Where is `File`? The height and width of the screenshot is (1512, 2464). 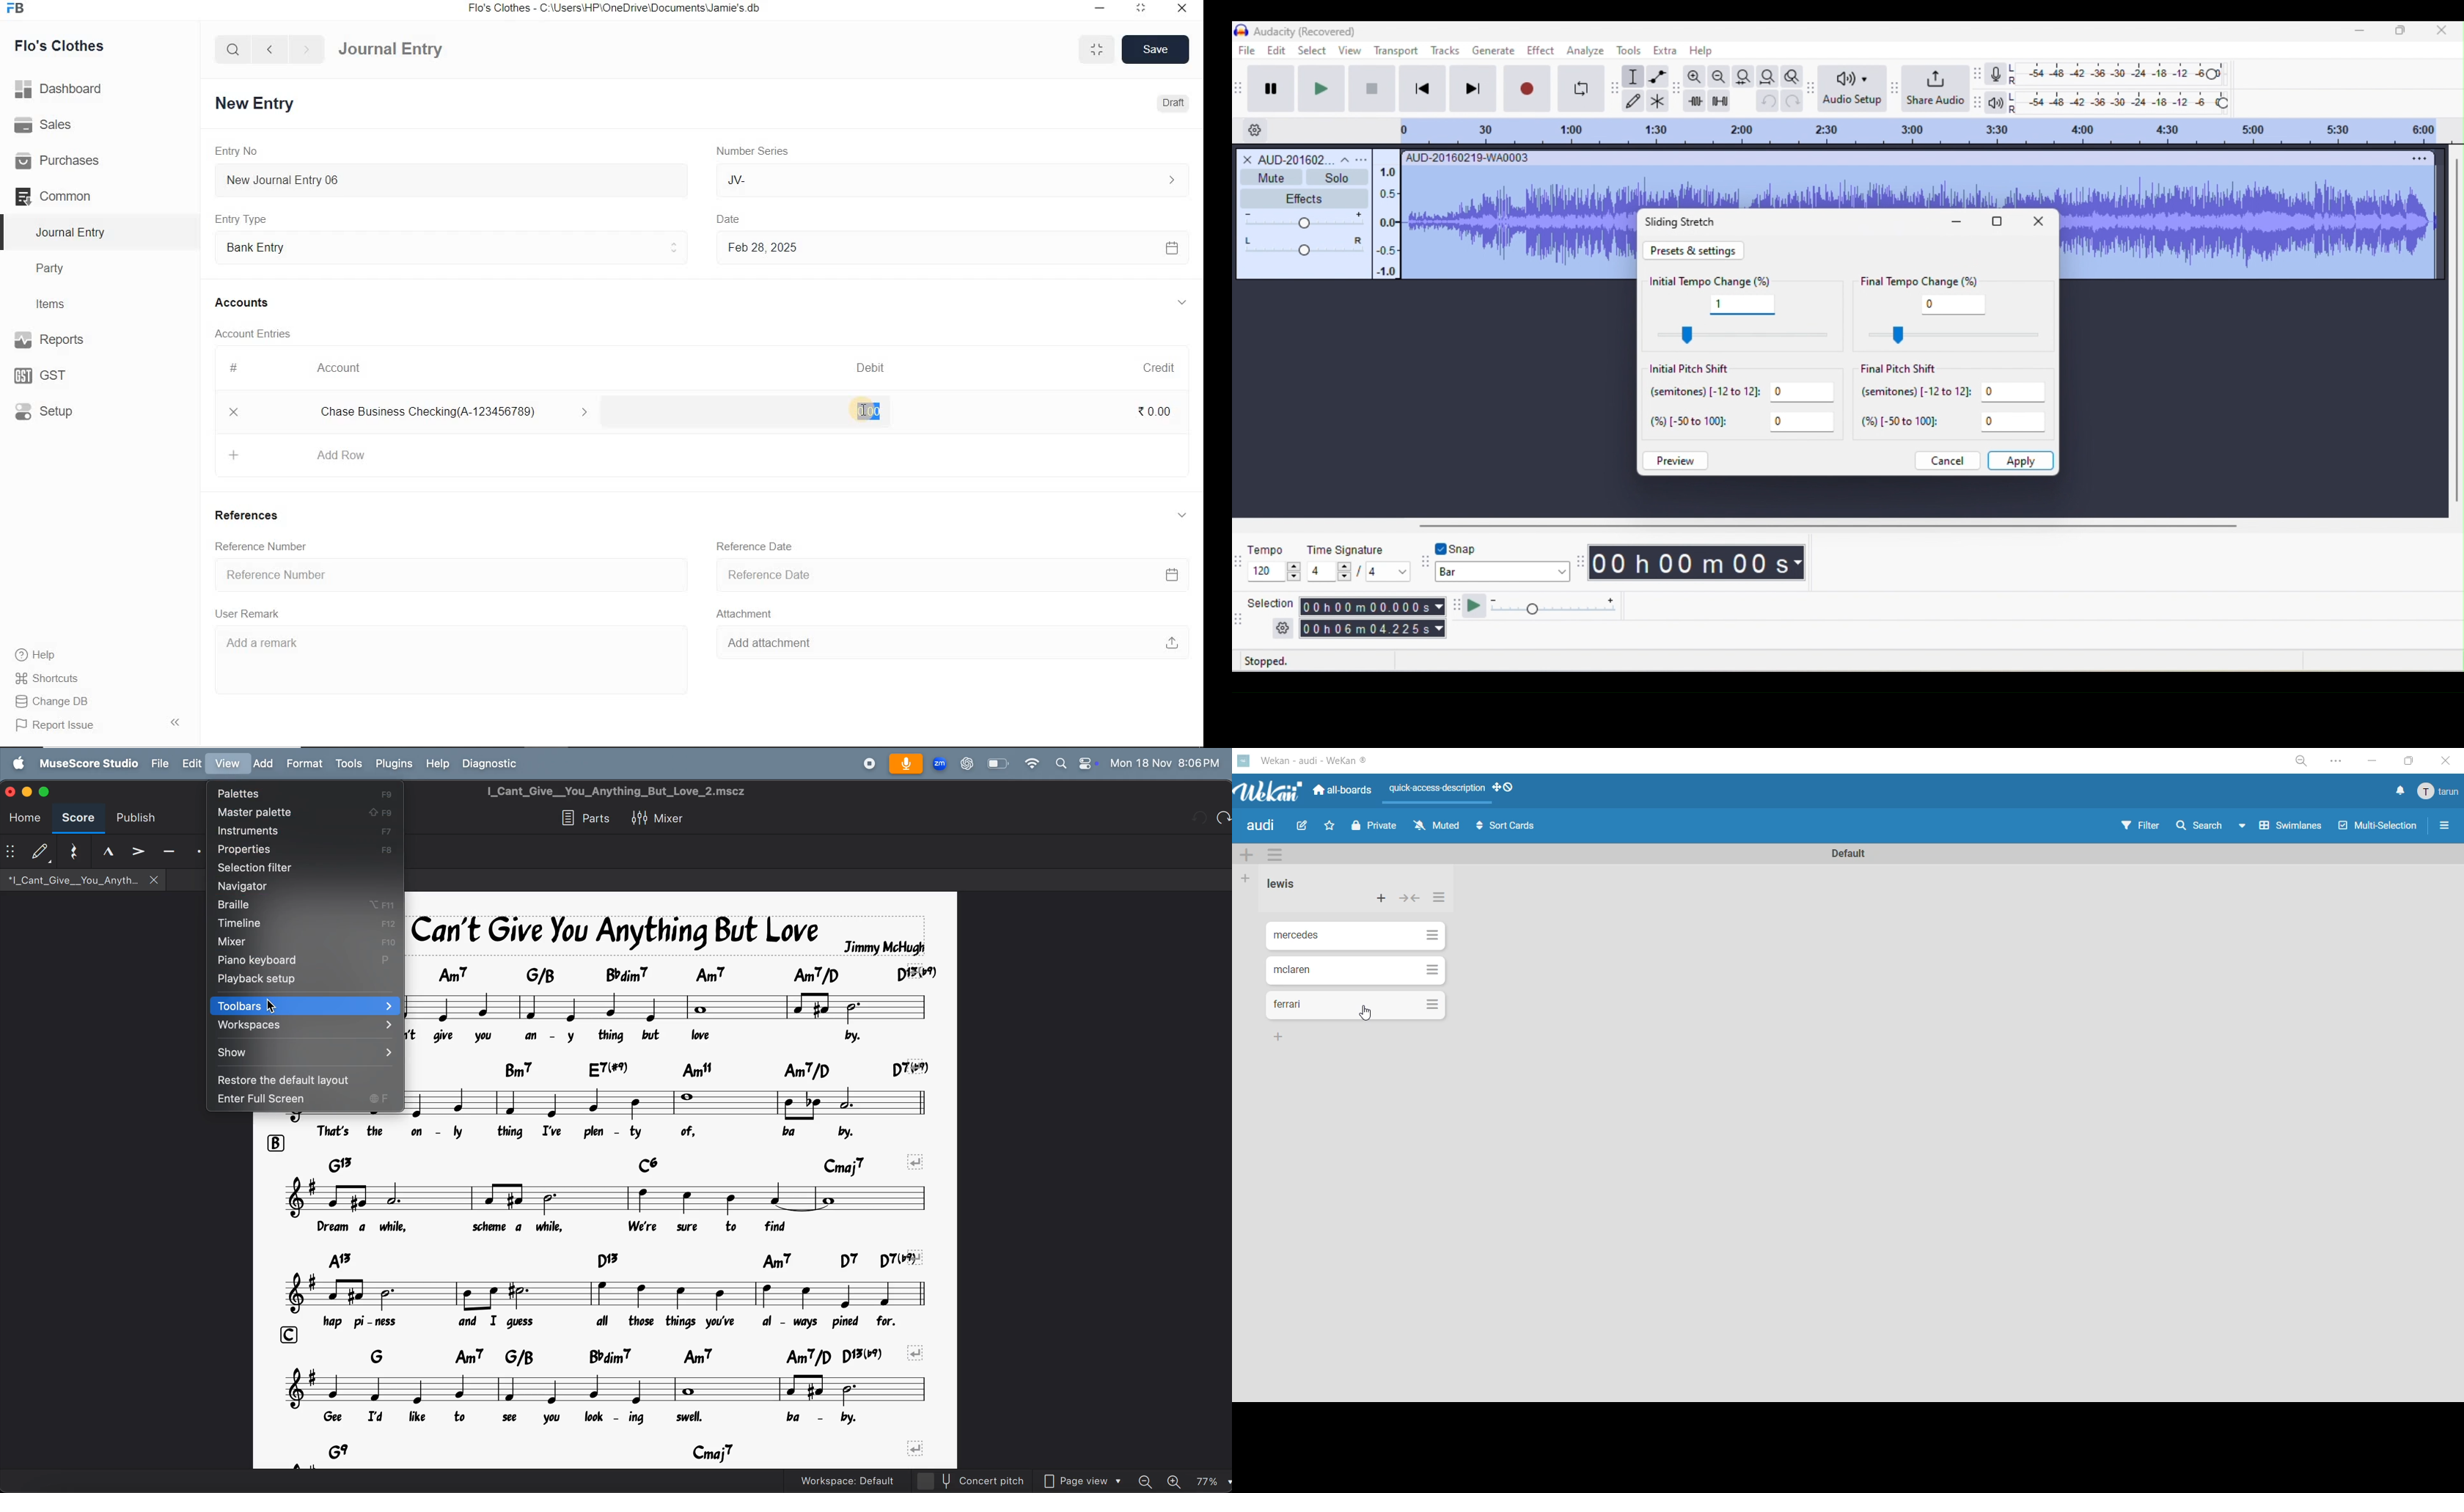
File is located at coordinates (1248, 50).